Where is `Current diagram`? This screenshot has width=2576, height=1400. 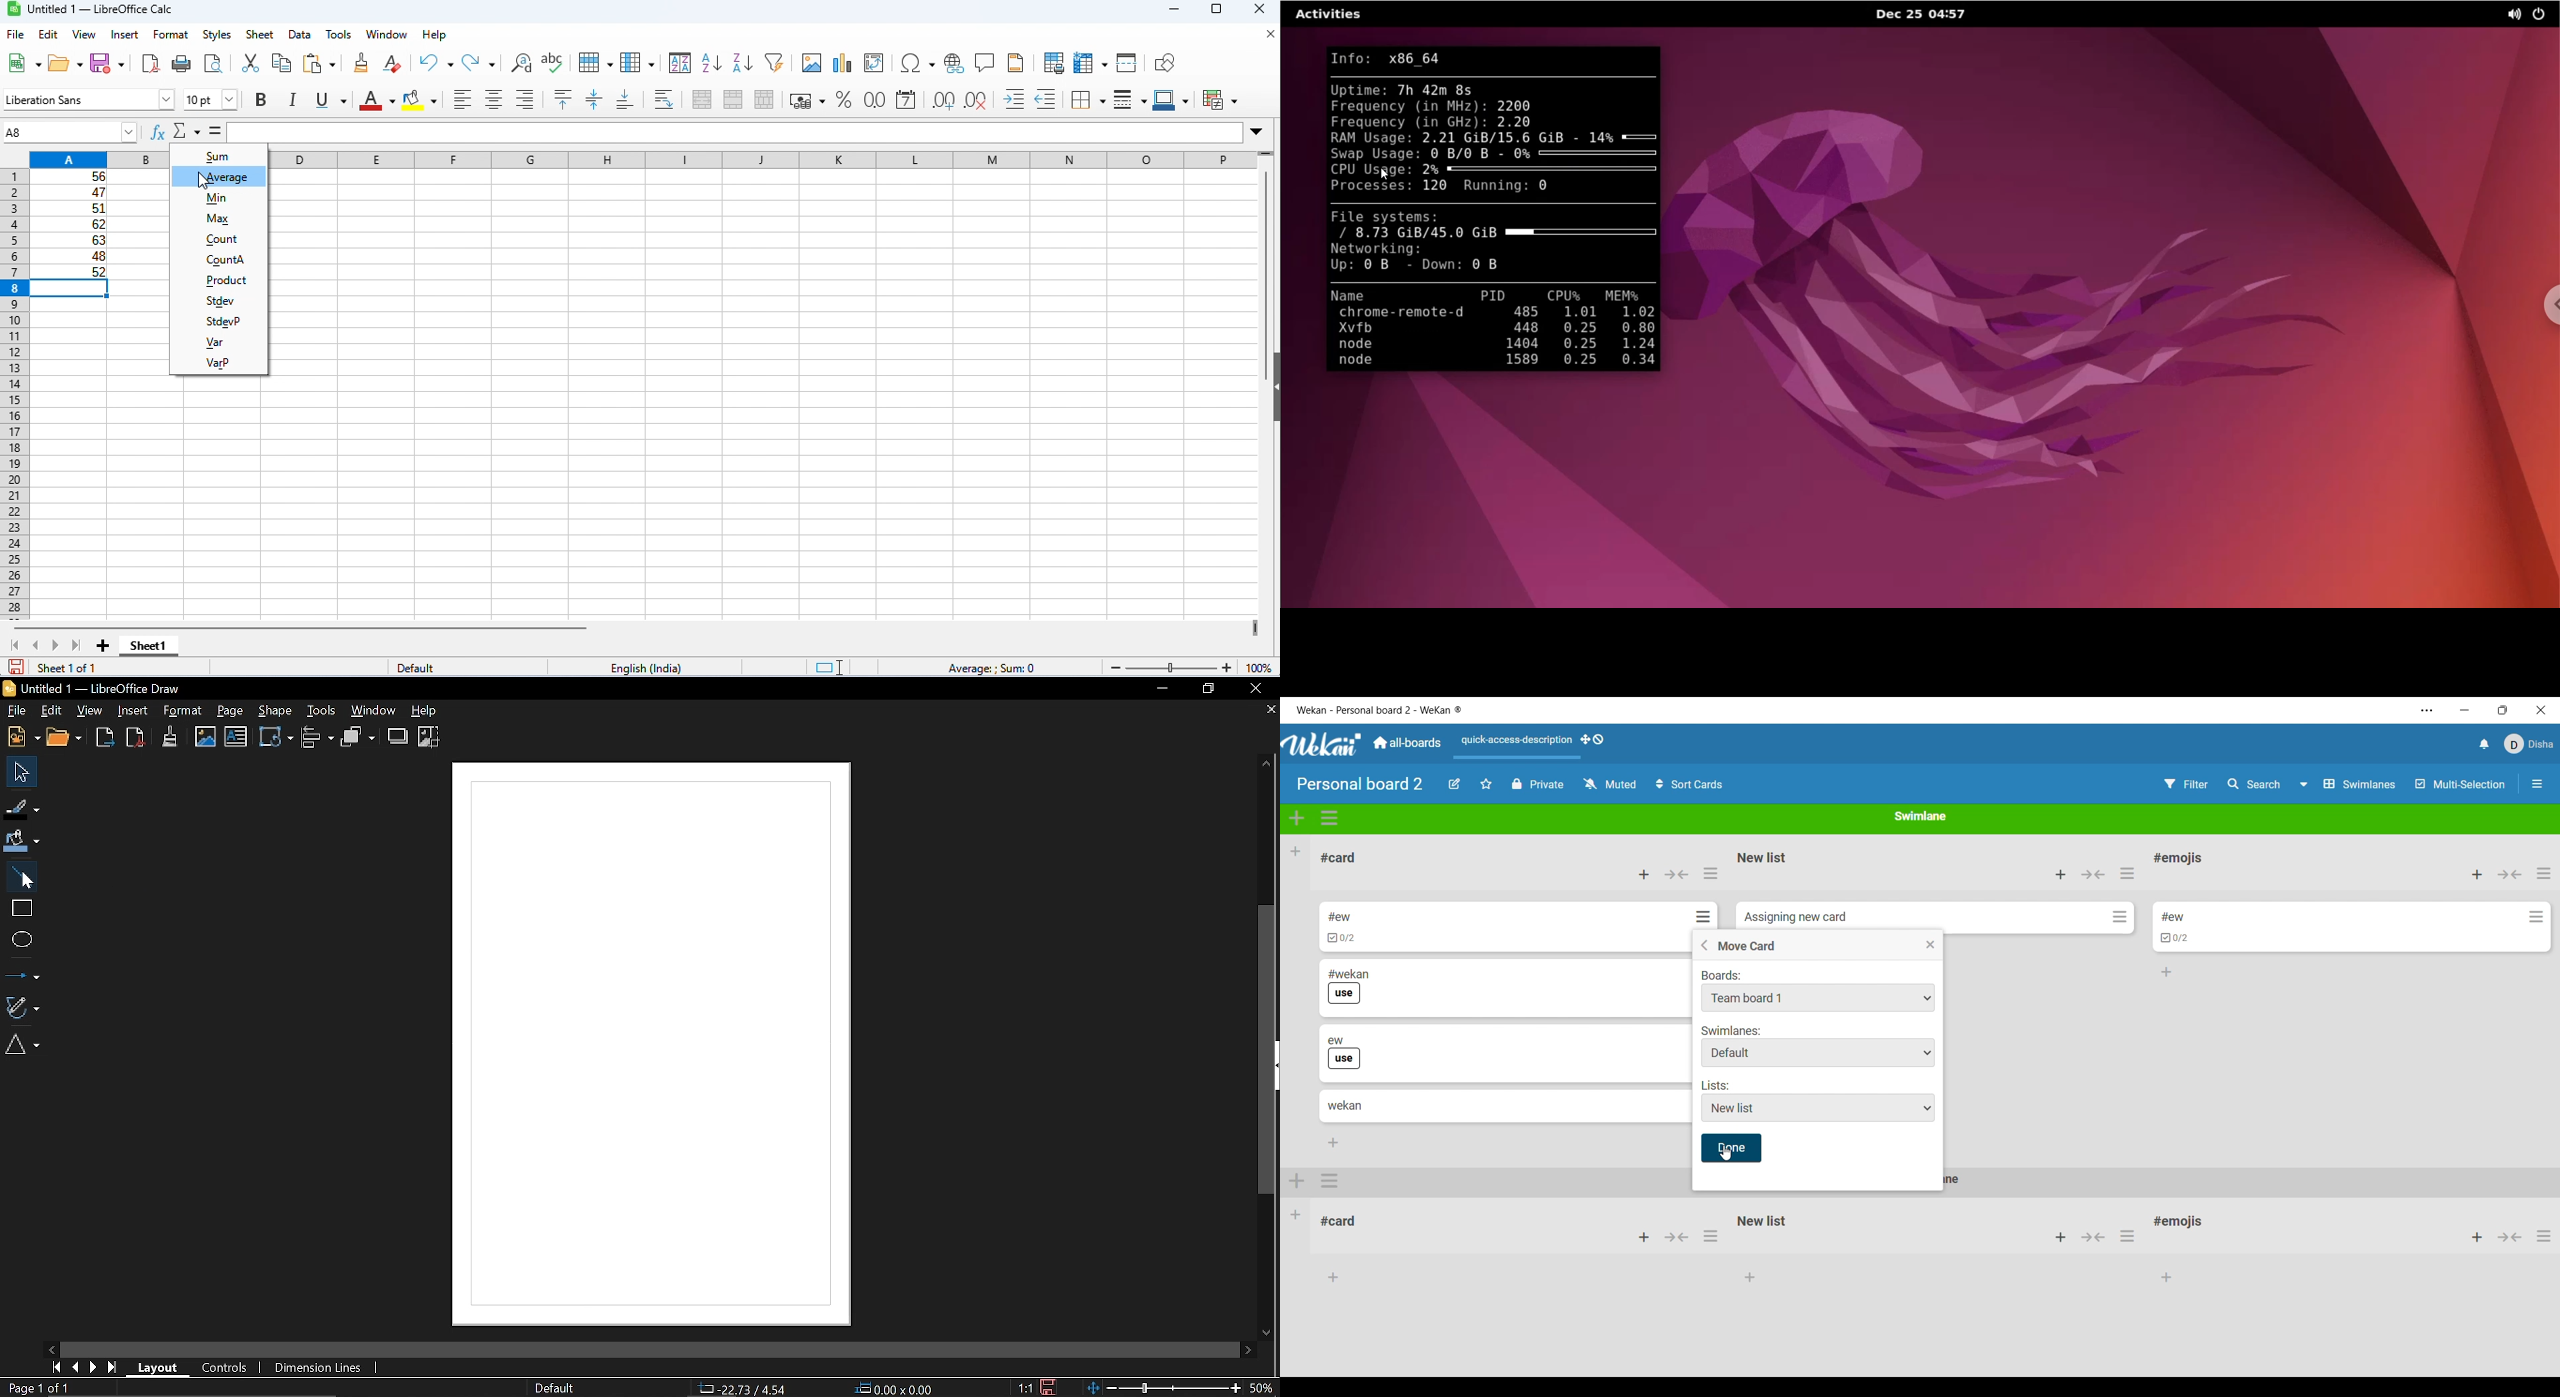 Current diagram is located at coordinates (258, 1389).